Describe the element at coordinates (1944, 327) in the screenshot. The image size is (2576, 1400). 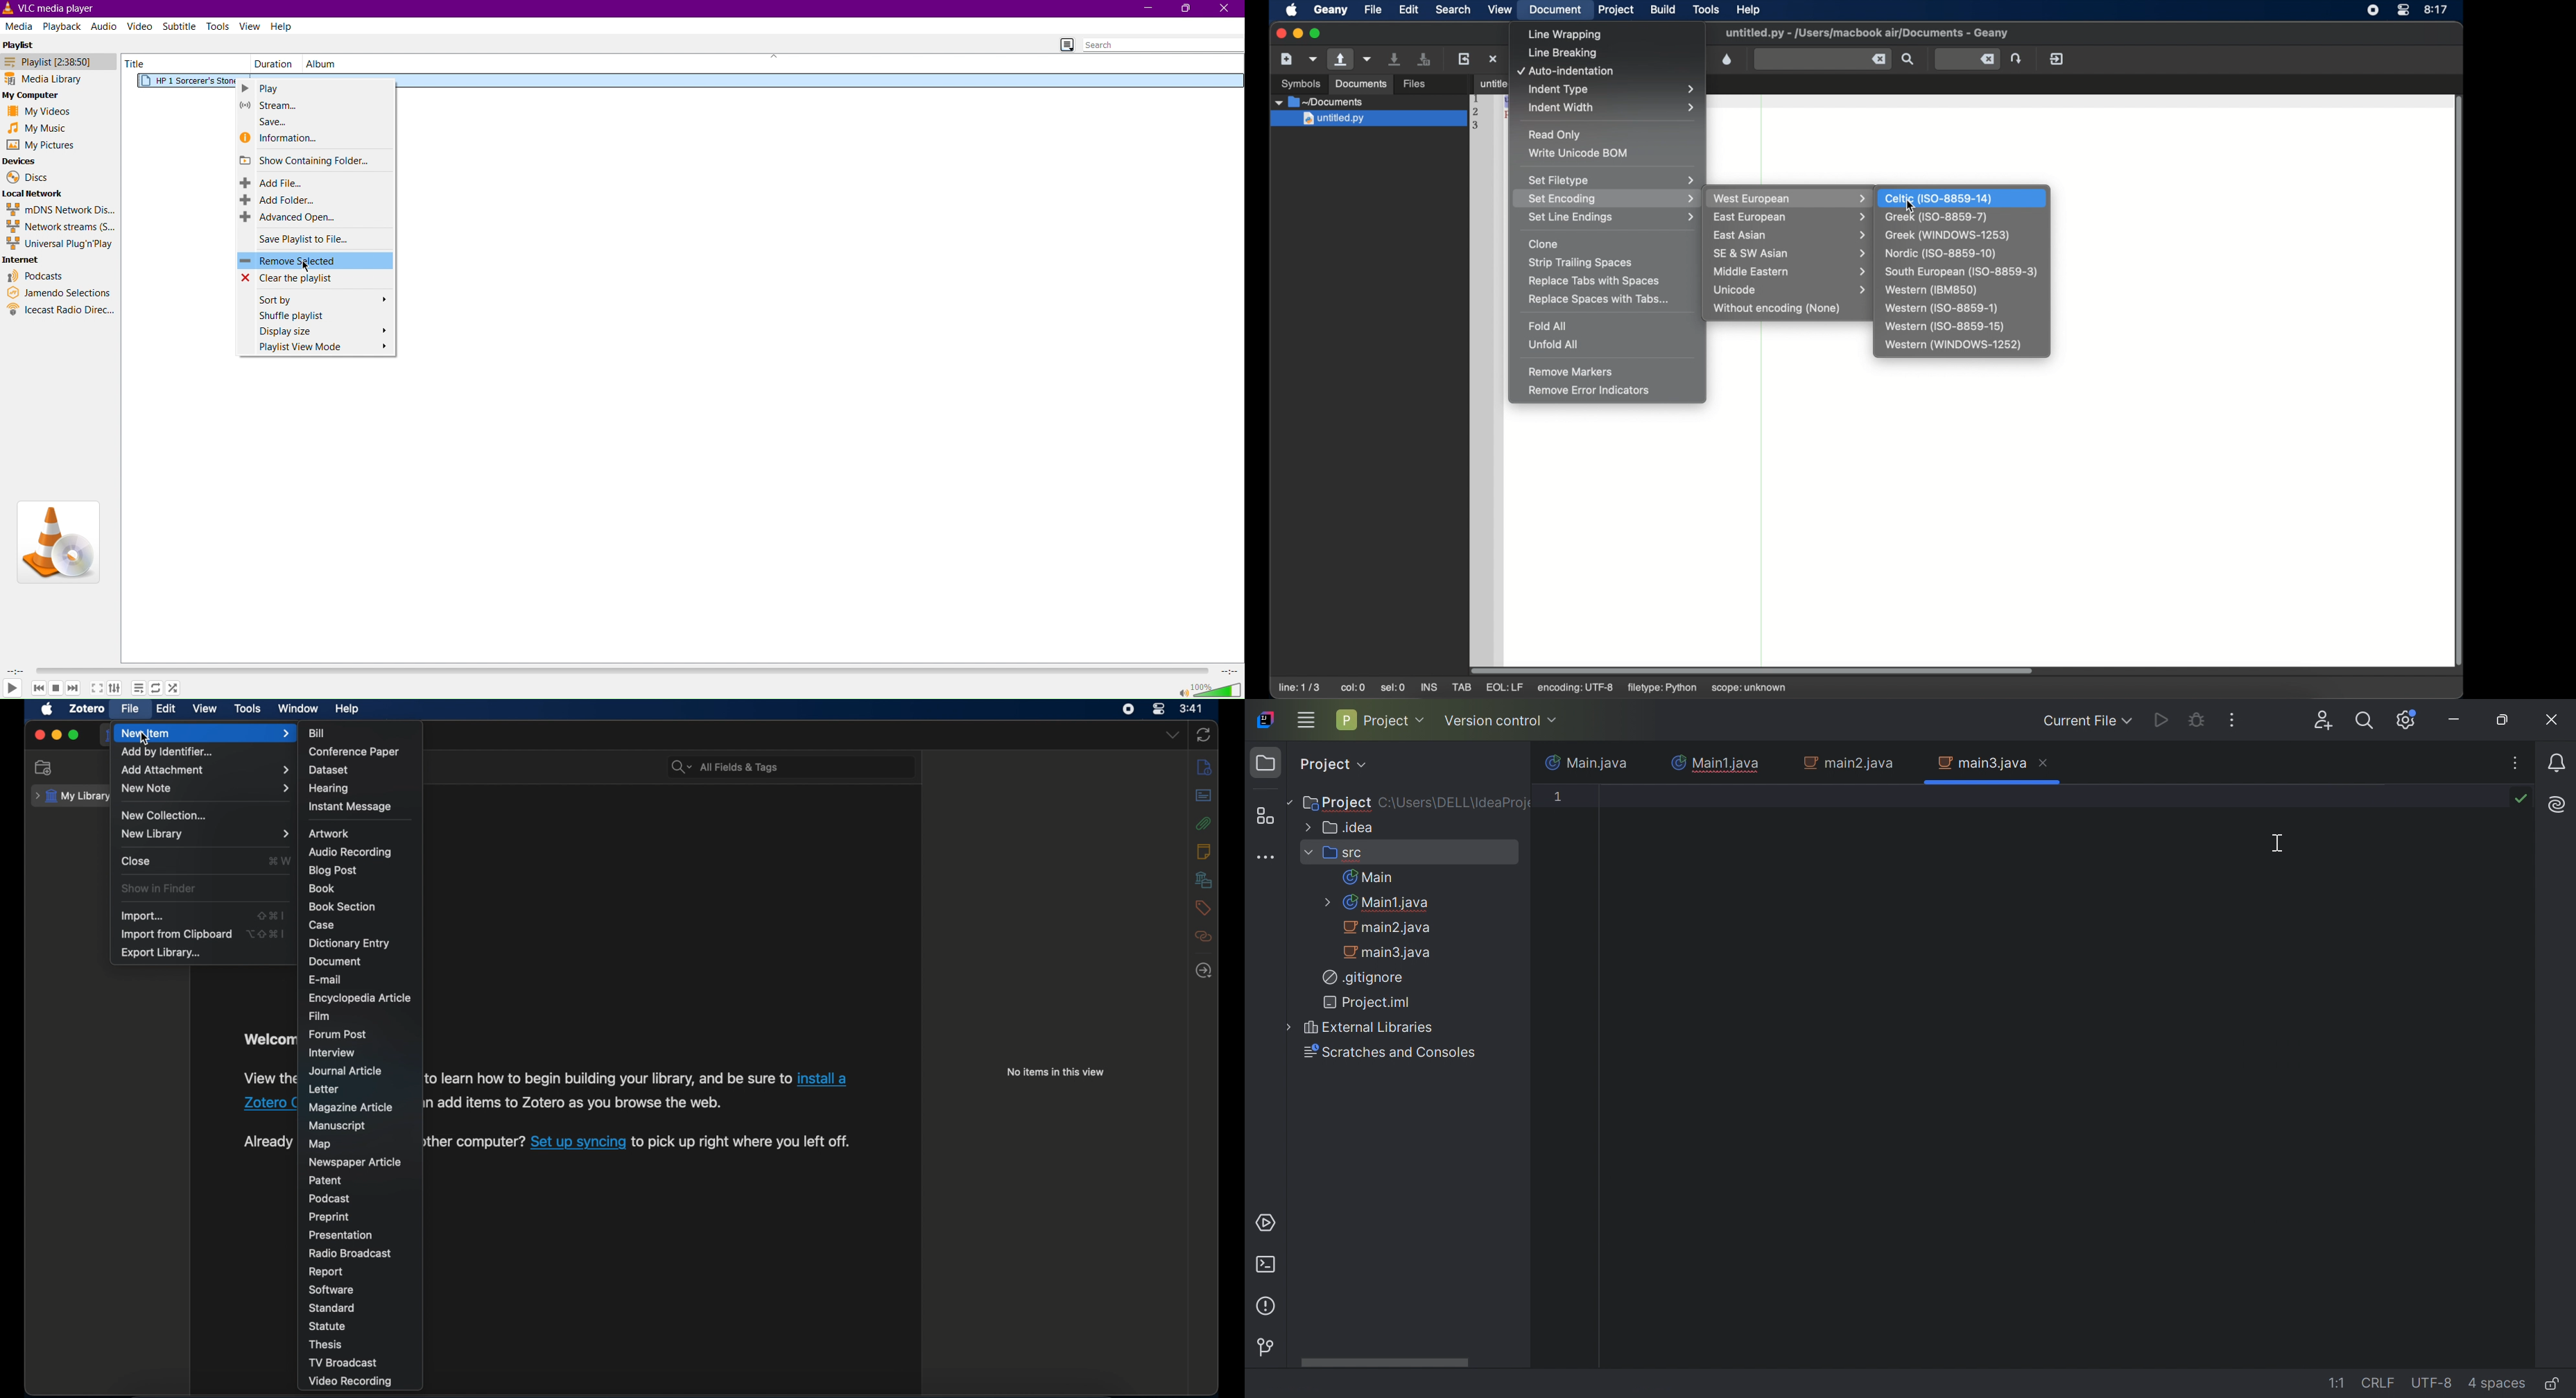
I see `western` at that location.